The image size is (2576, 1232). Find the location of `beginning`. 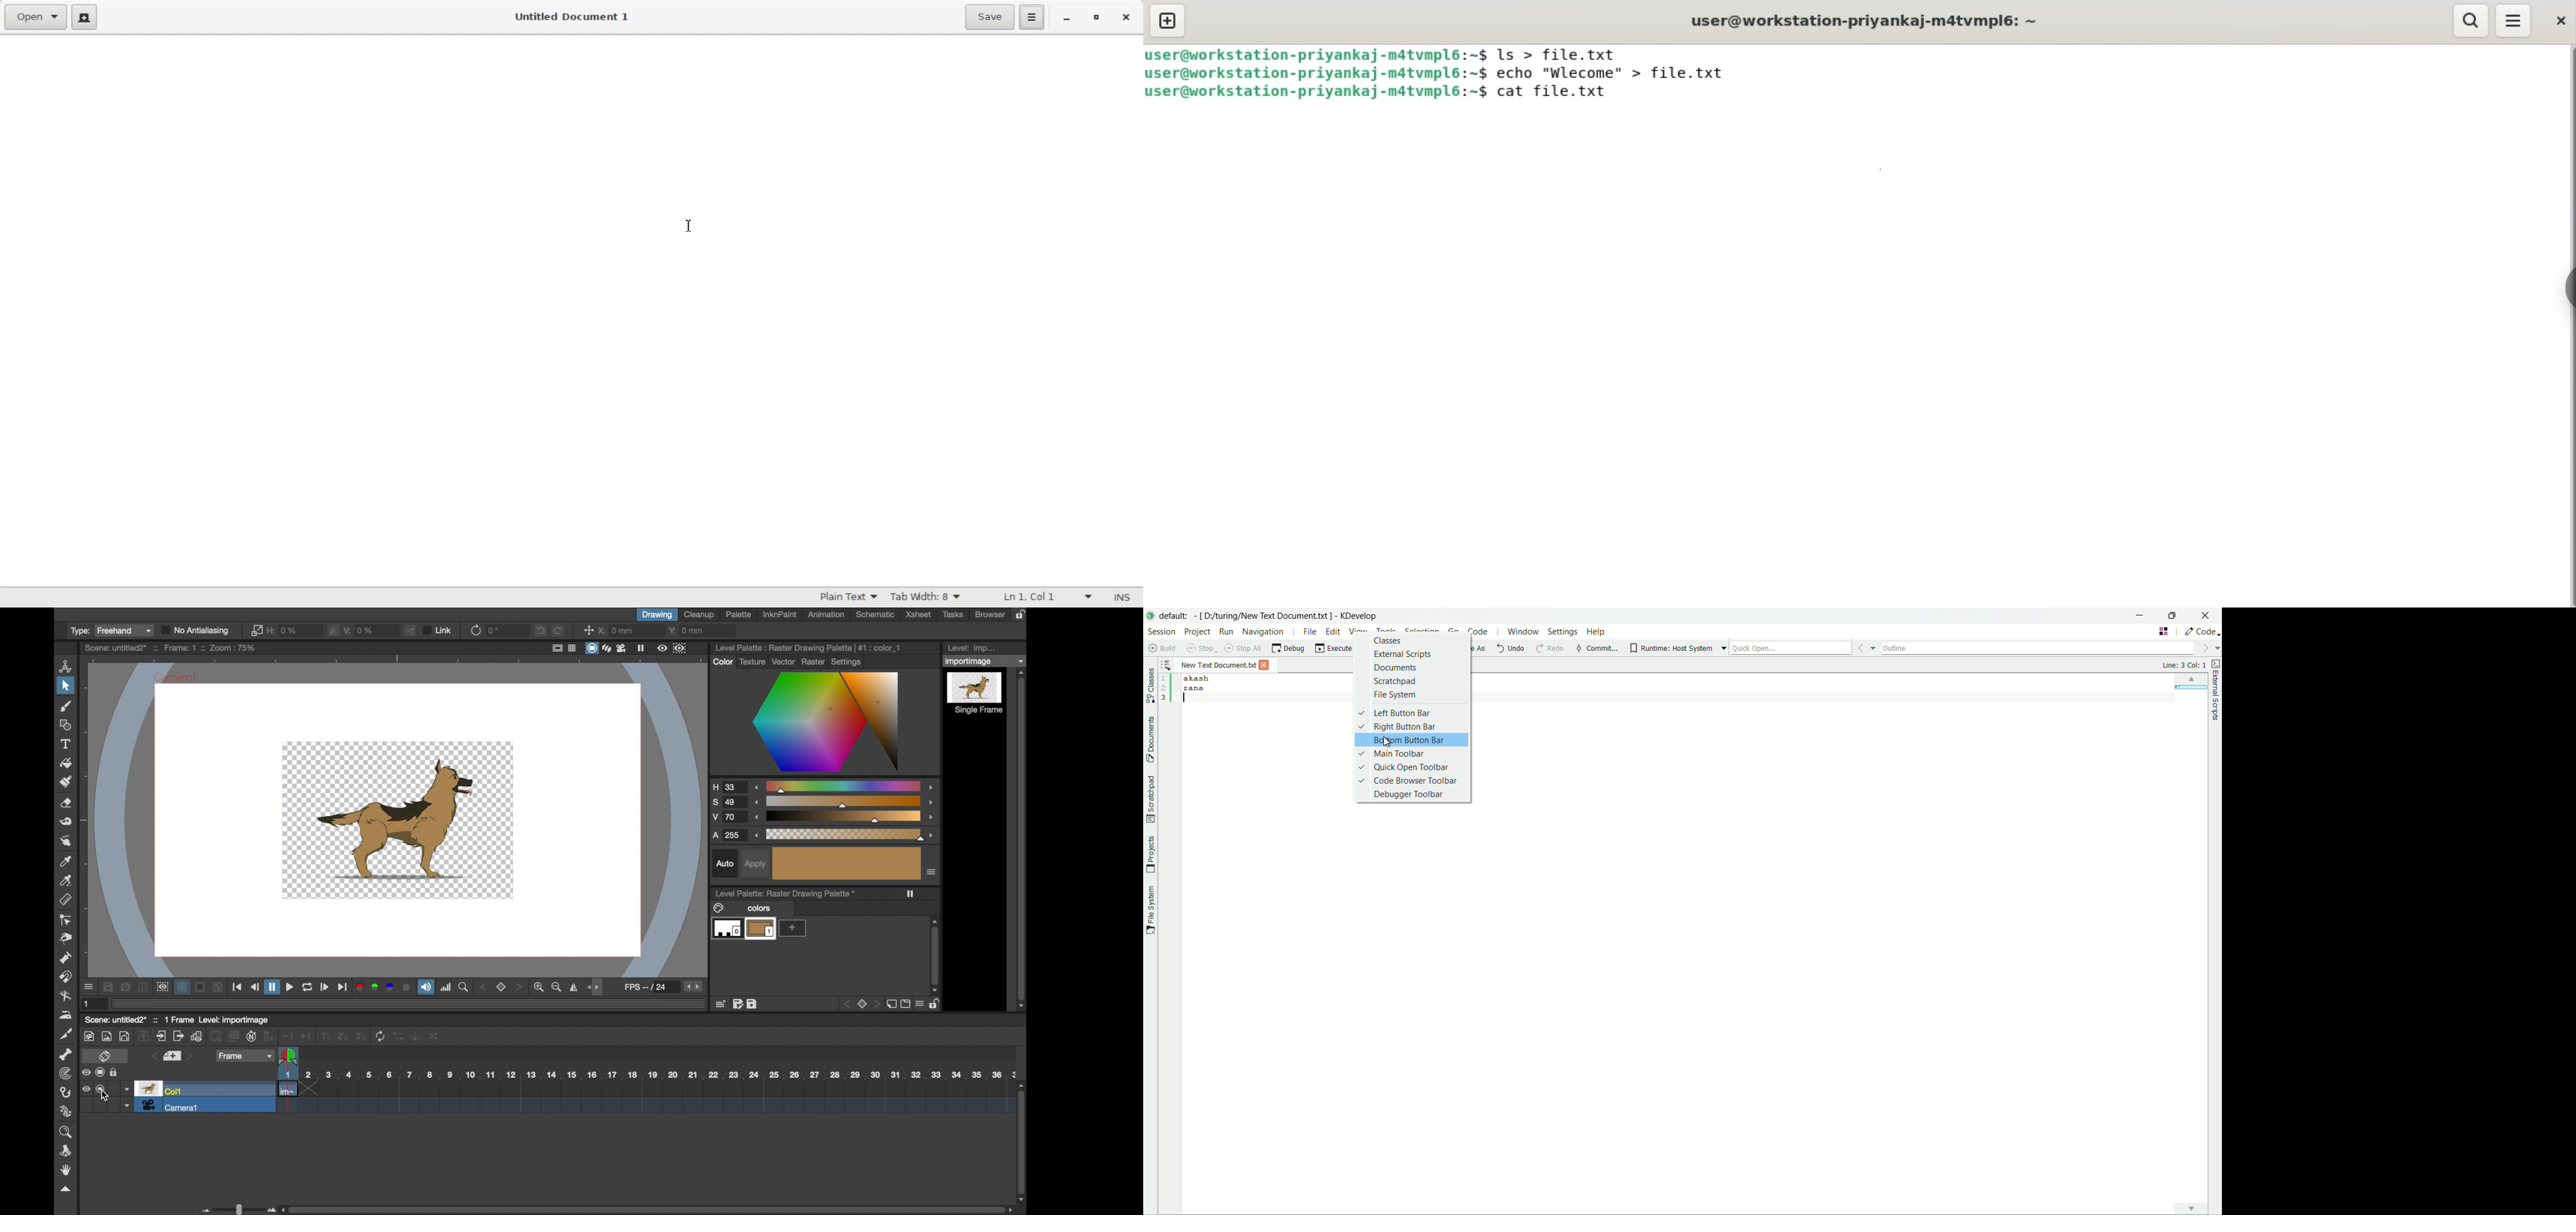

beginning is located at coordinates (238, 988).